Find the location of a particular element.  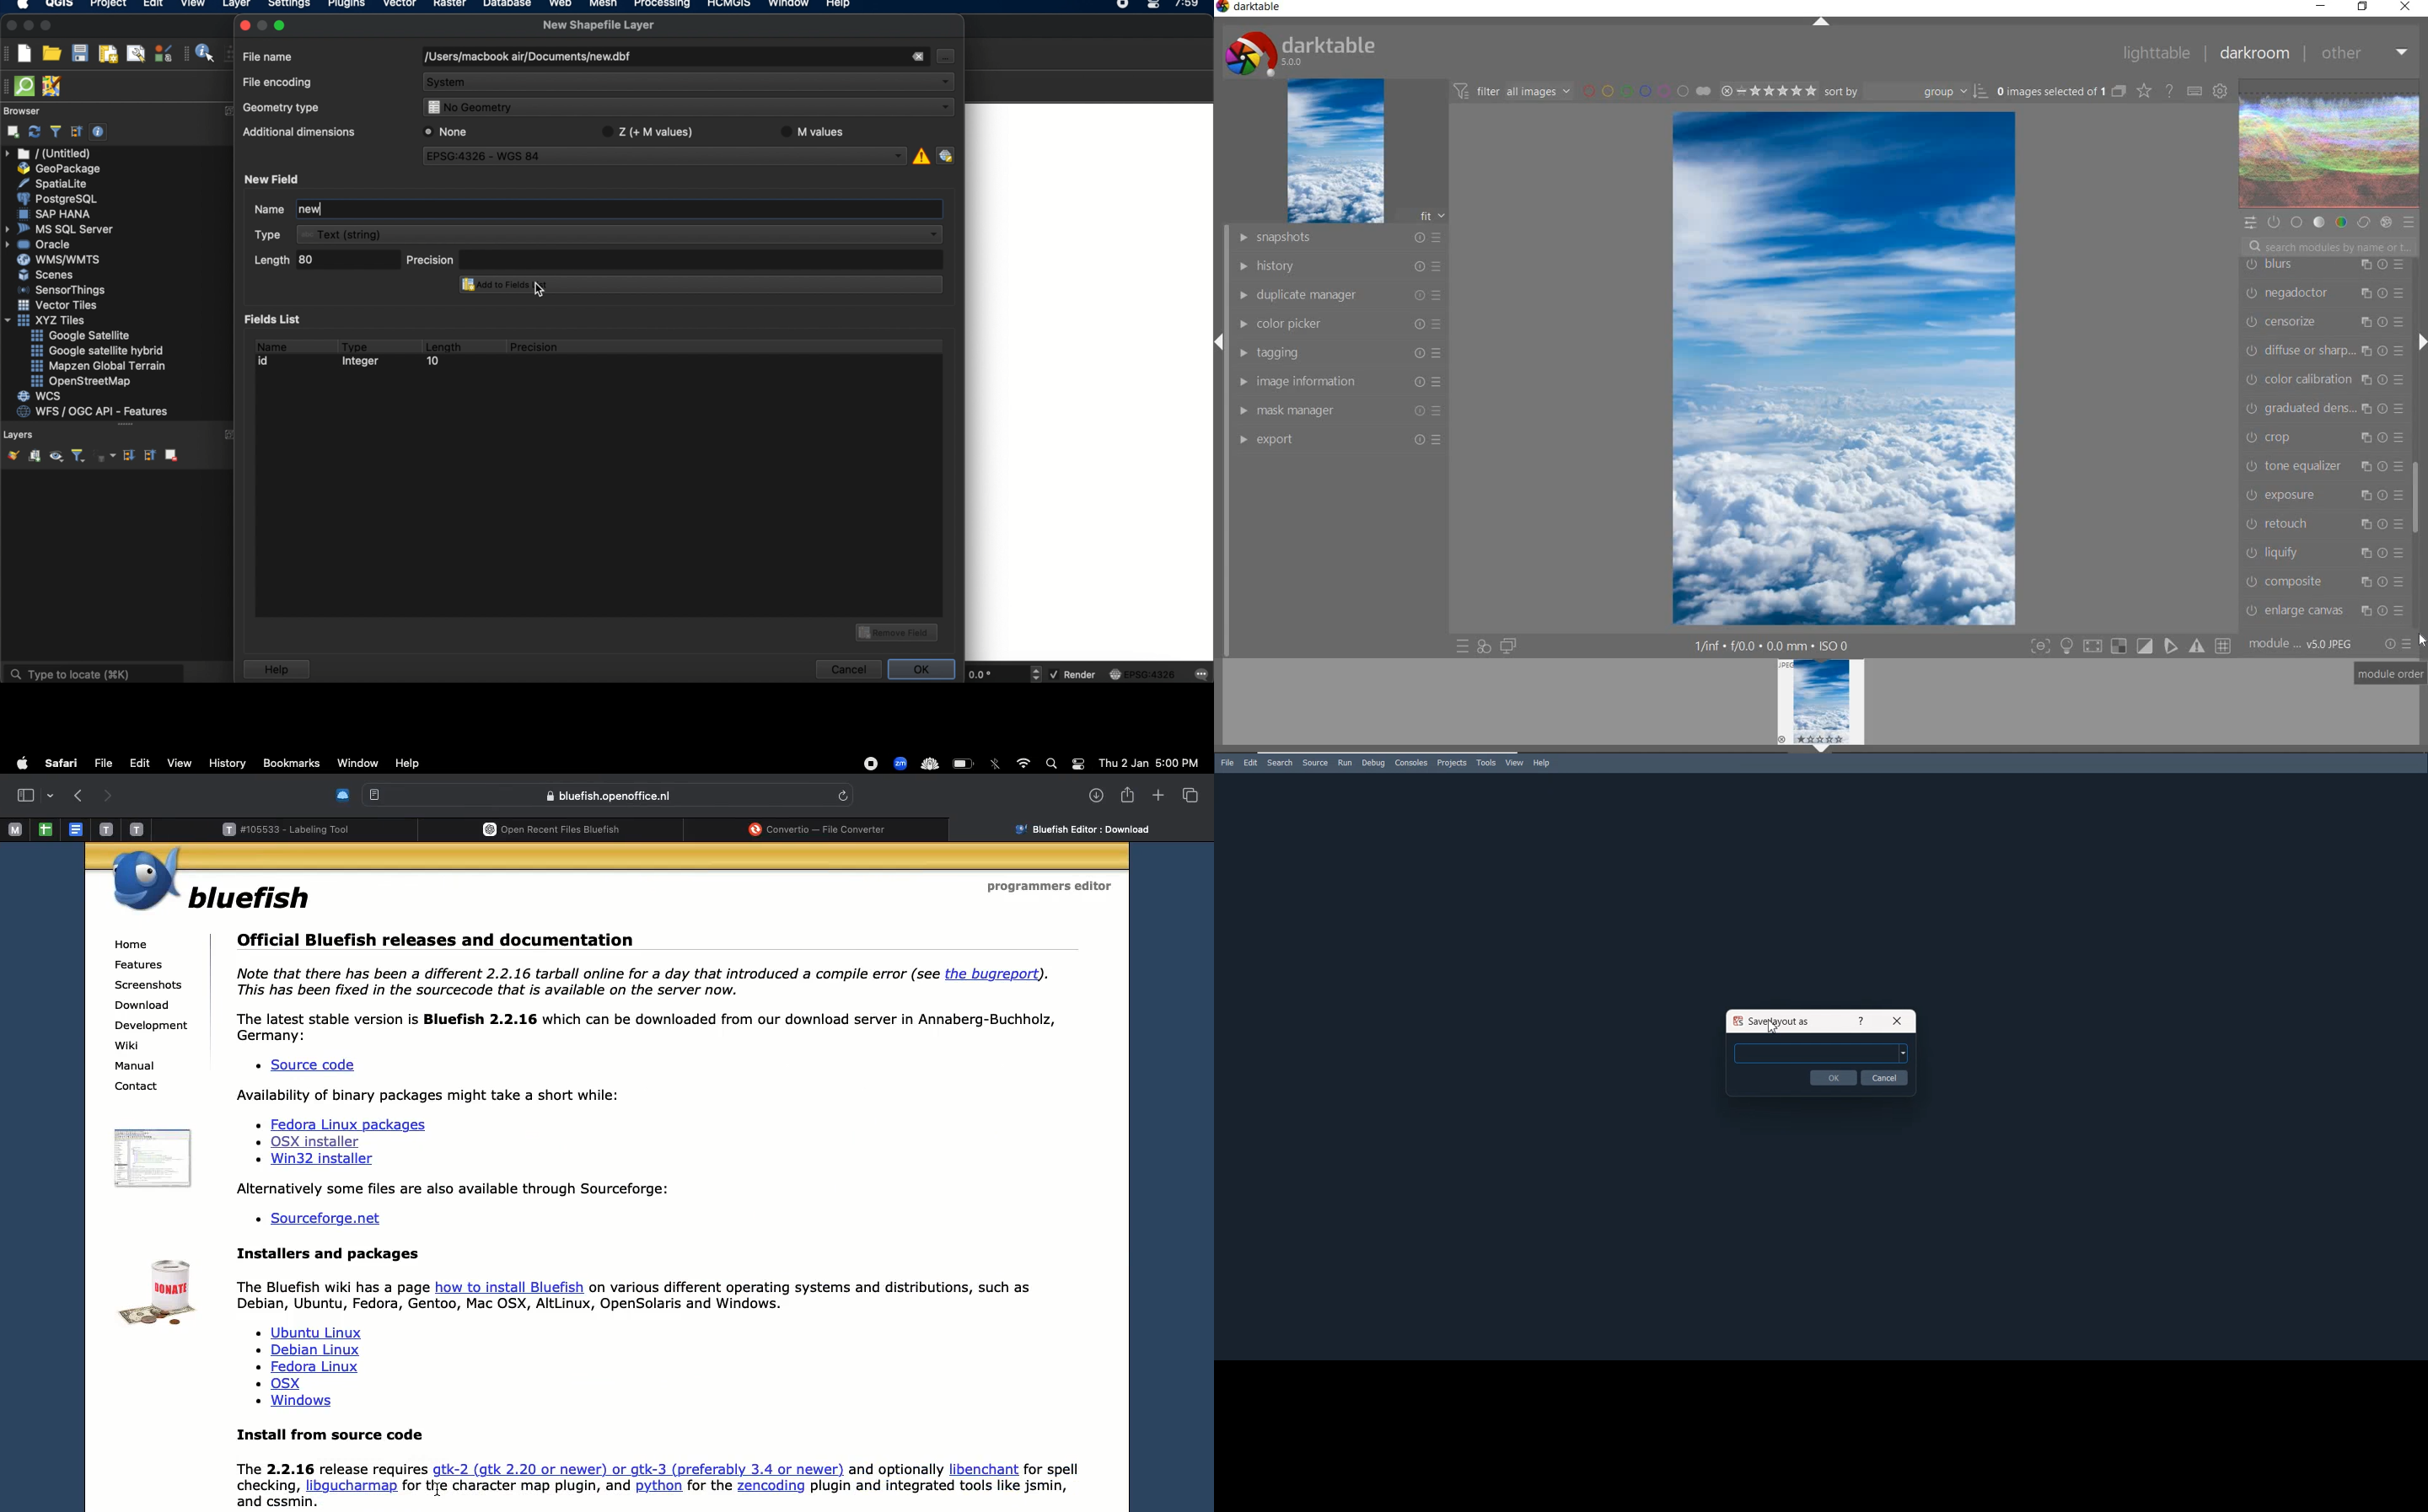

open project is located at coordinates (51, 54).